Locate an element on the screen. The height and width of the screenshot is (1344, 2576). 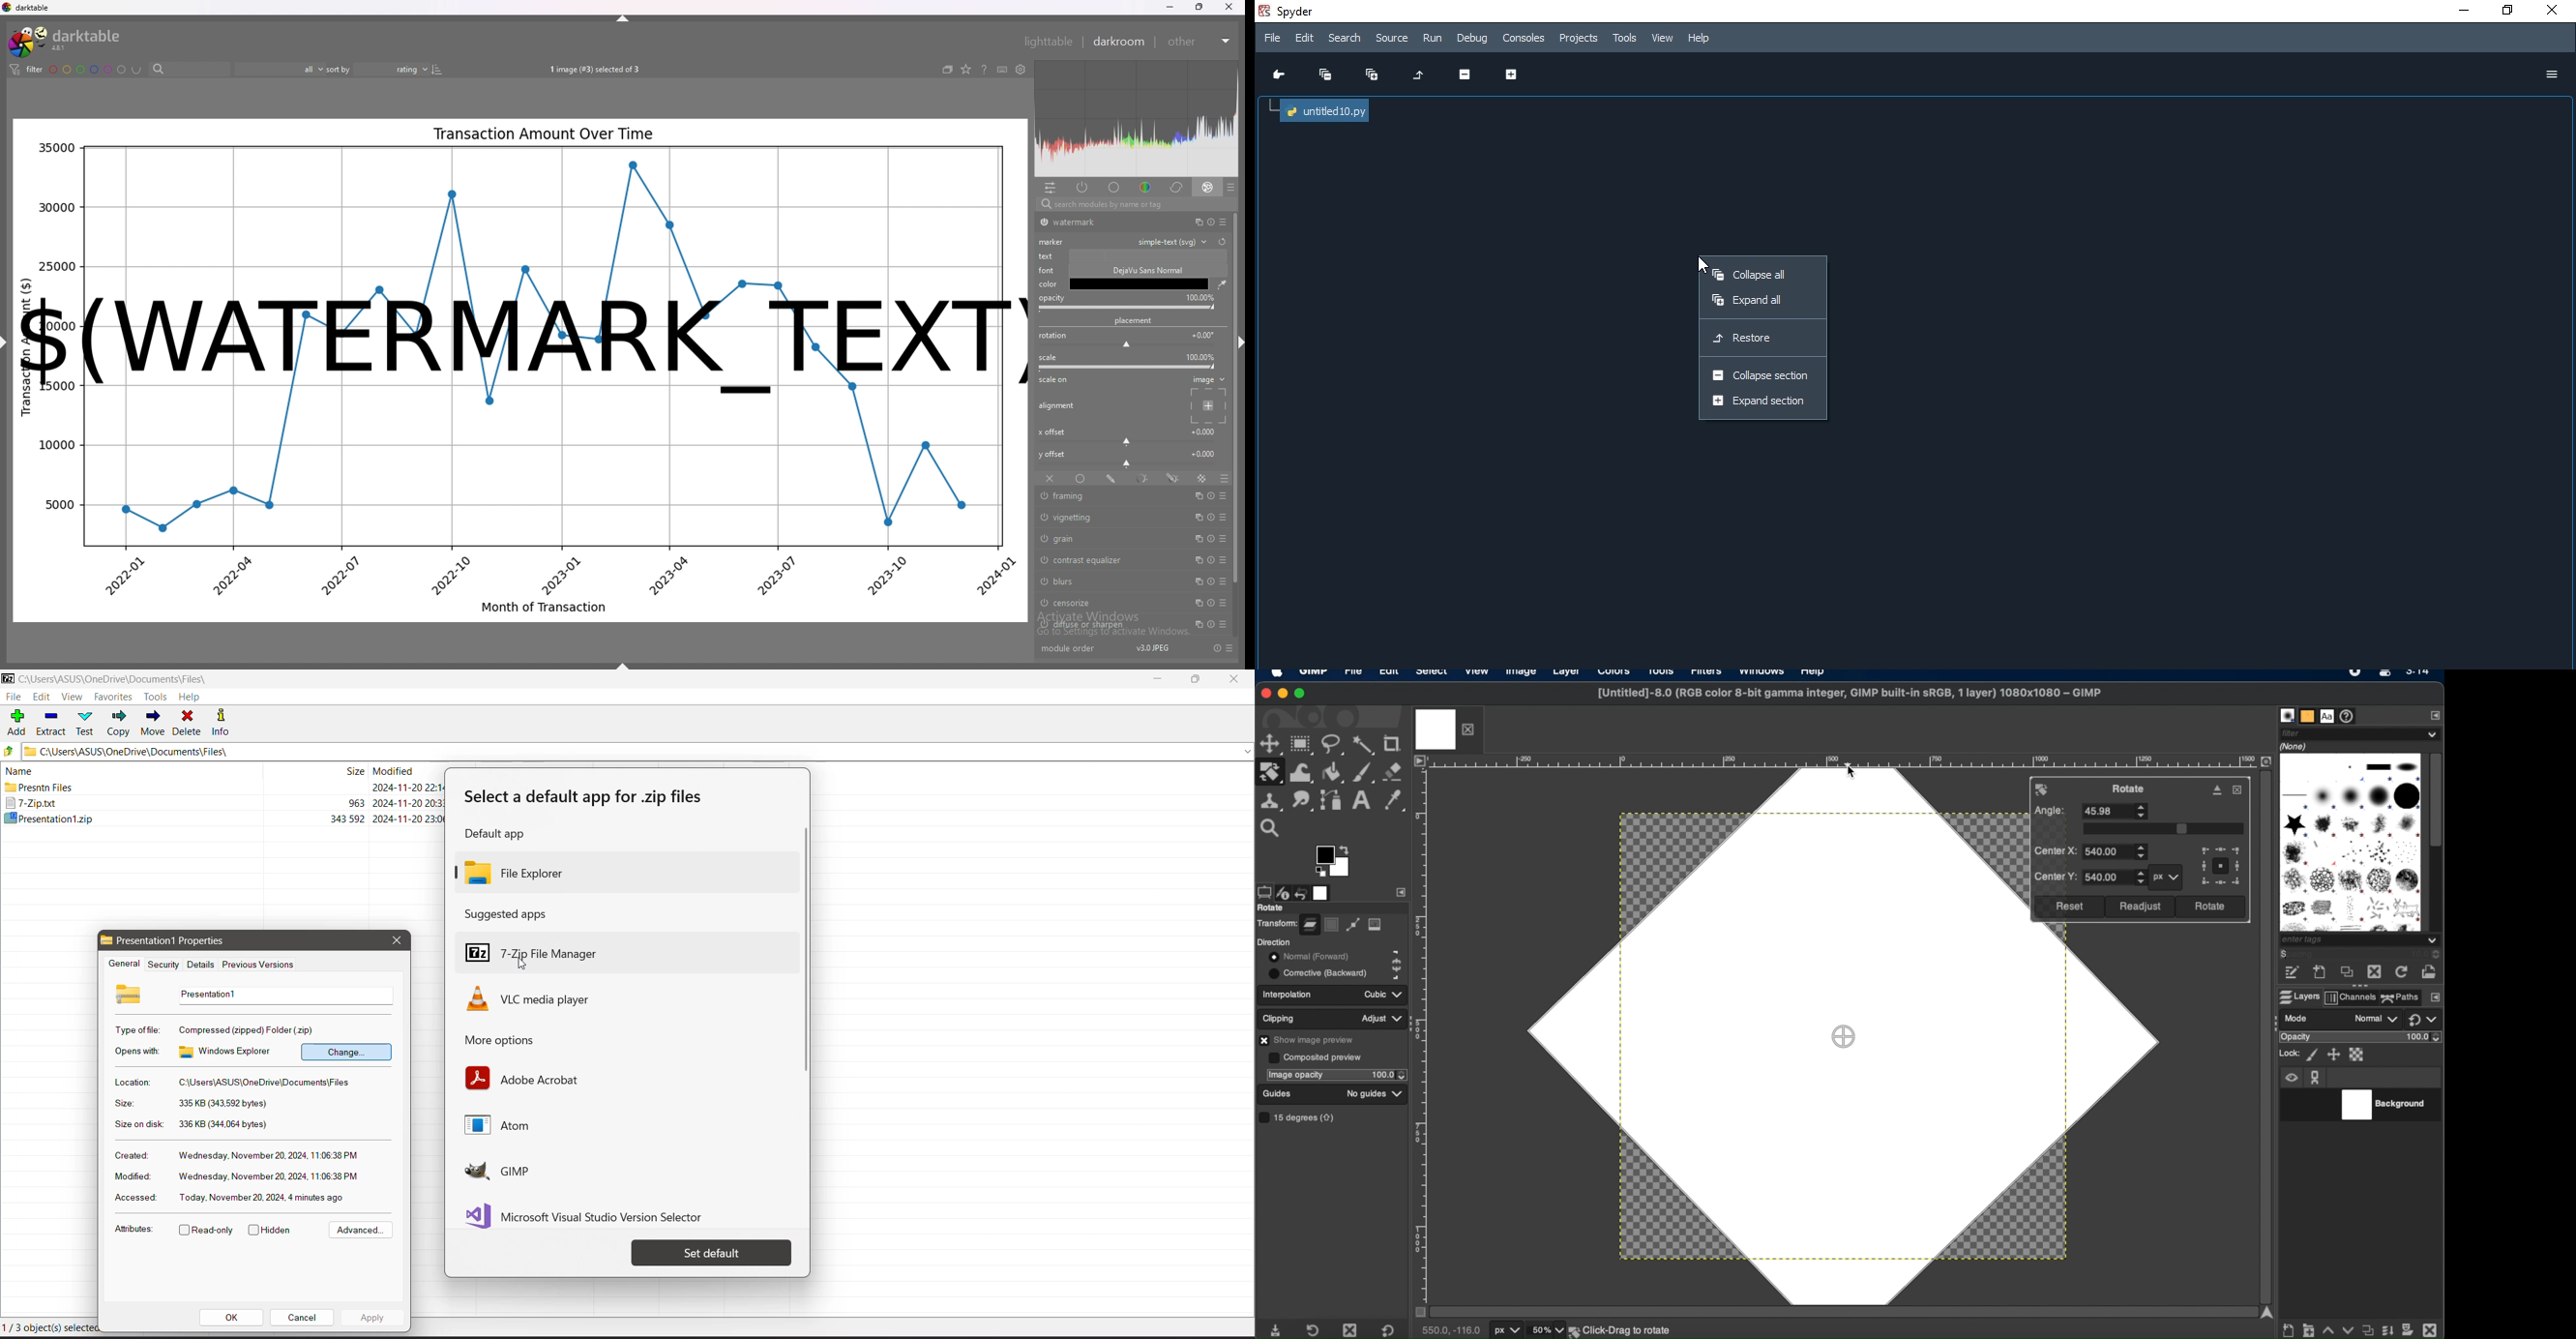
hide is located at coordinates (8, 347).